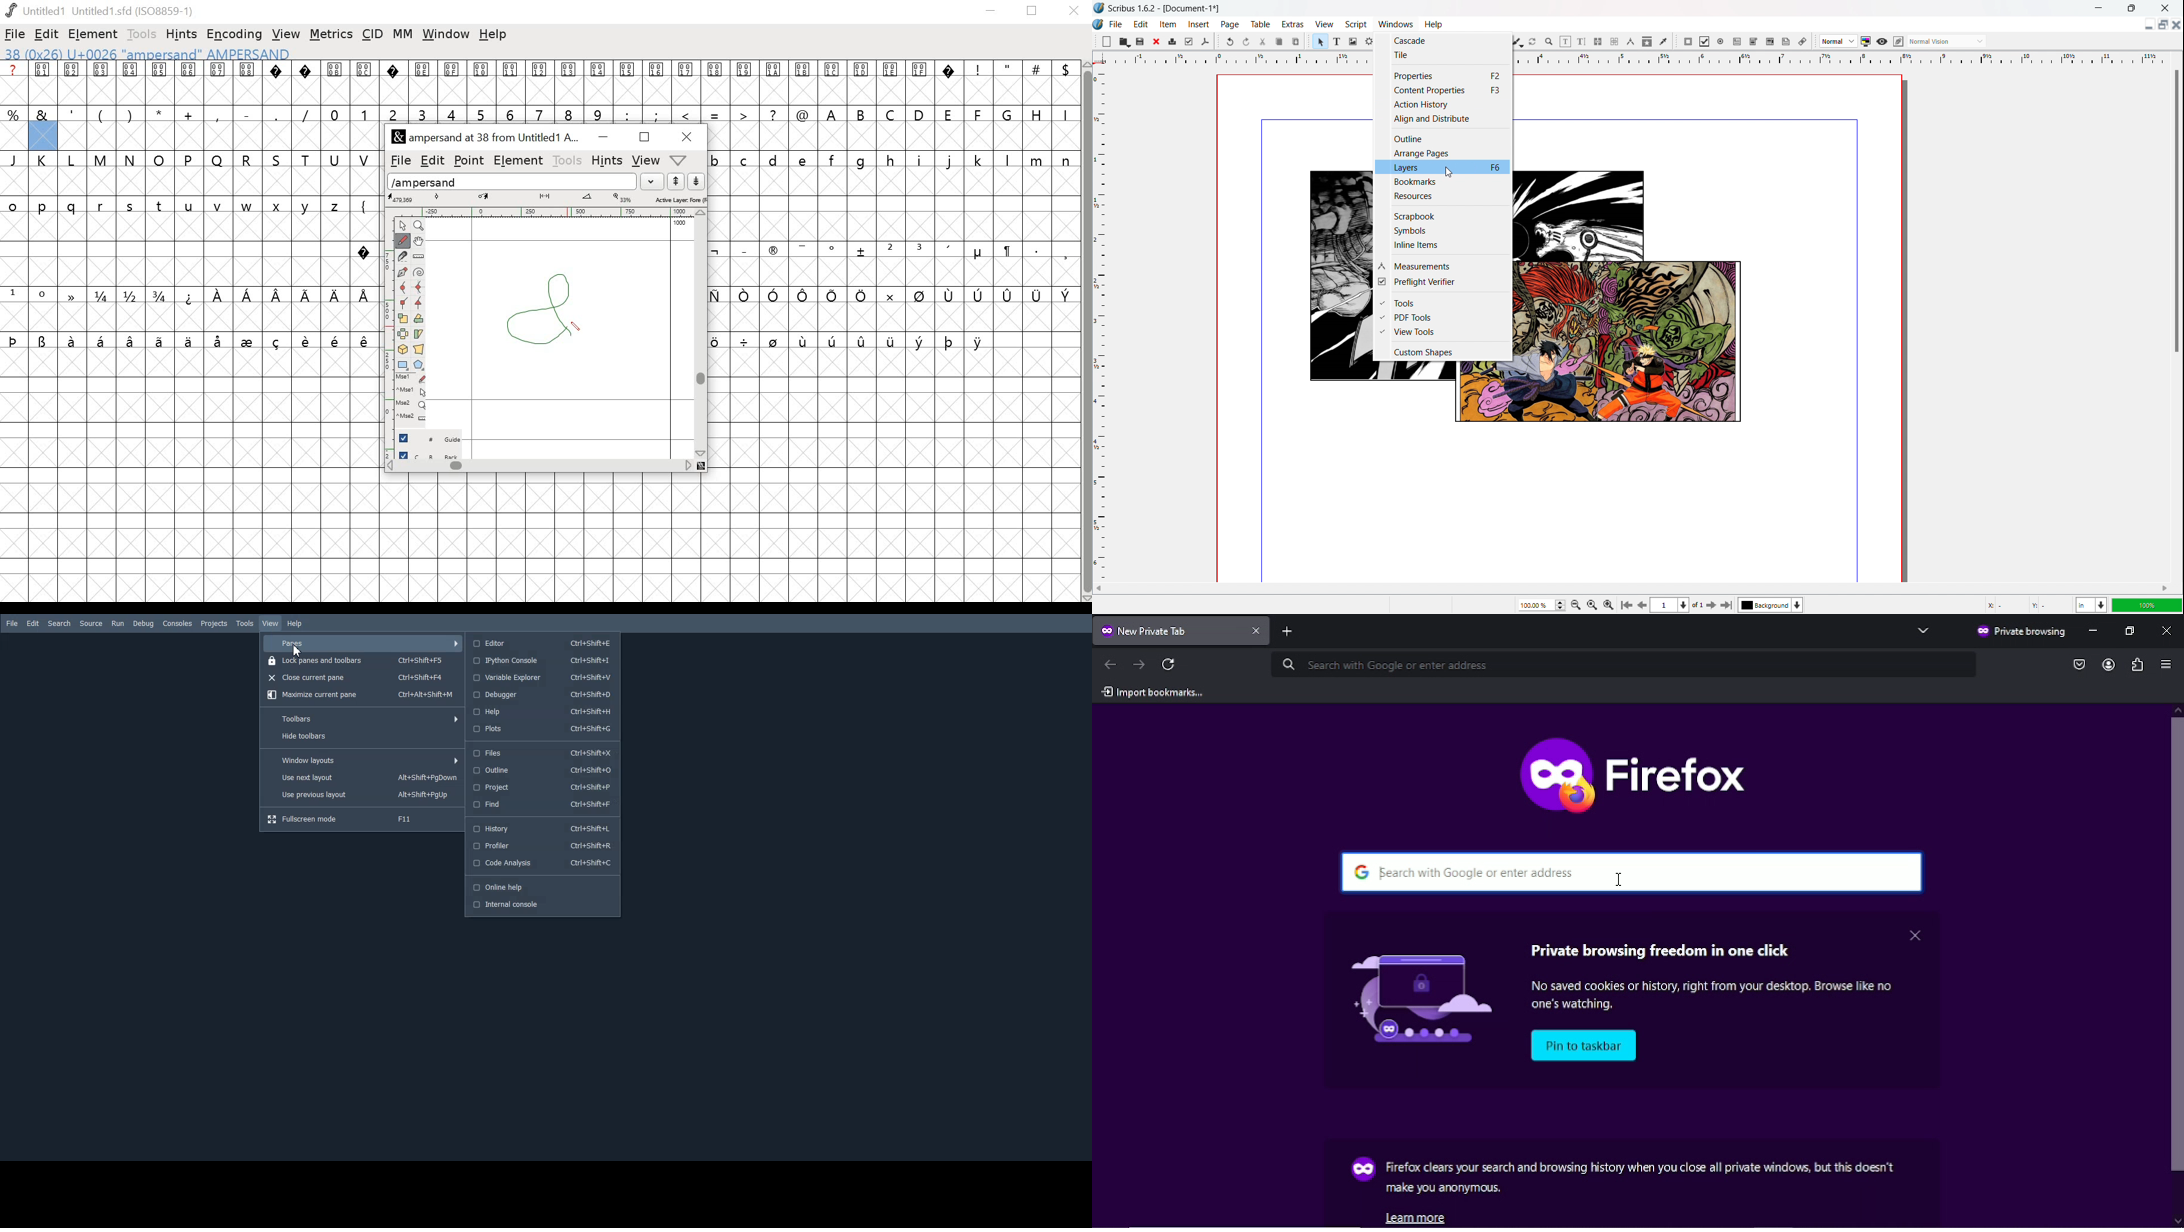 This screenshot has width=2184, height=1232. Describe the element at coordinates (1361, 1170) in the screenshot. I see `icon` at that location.